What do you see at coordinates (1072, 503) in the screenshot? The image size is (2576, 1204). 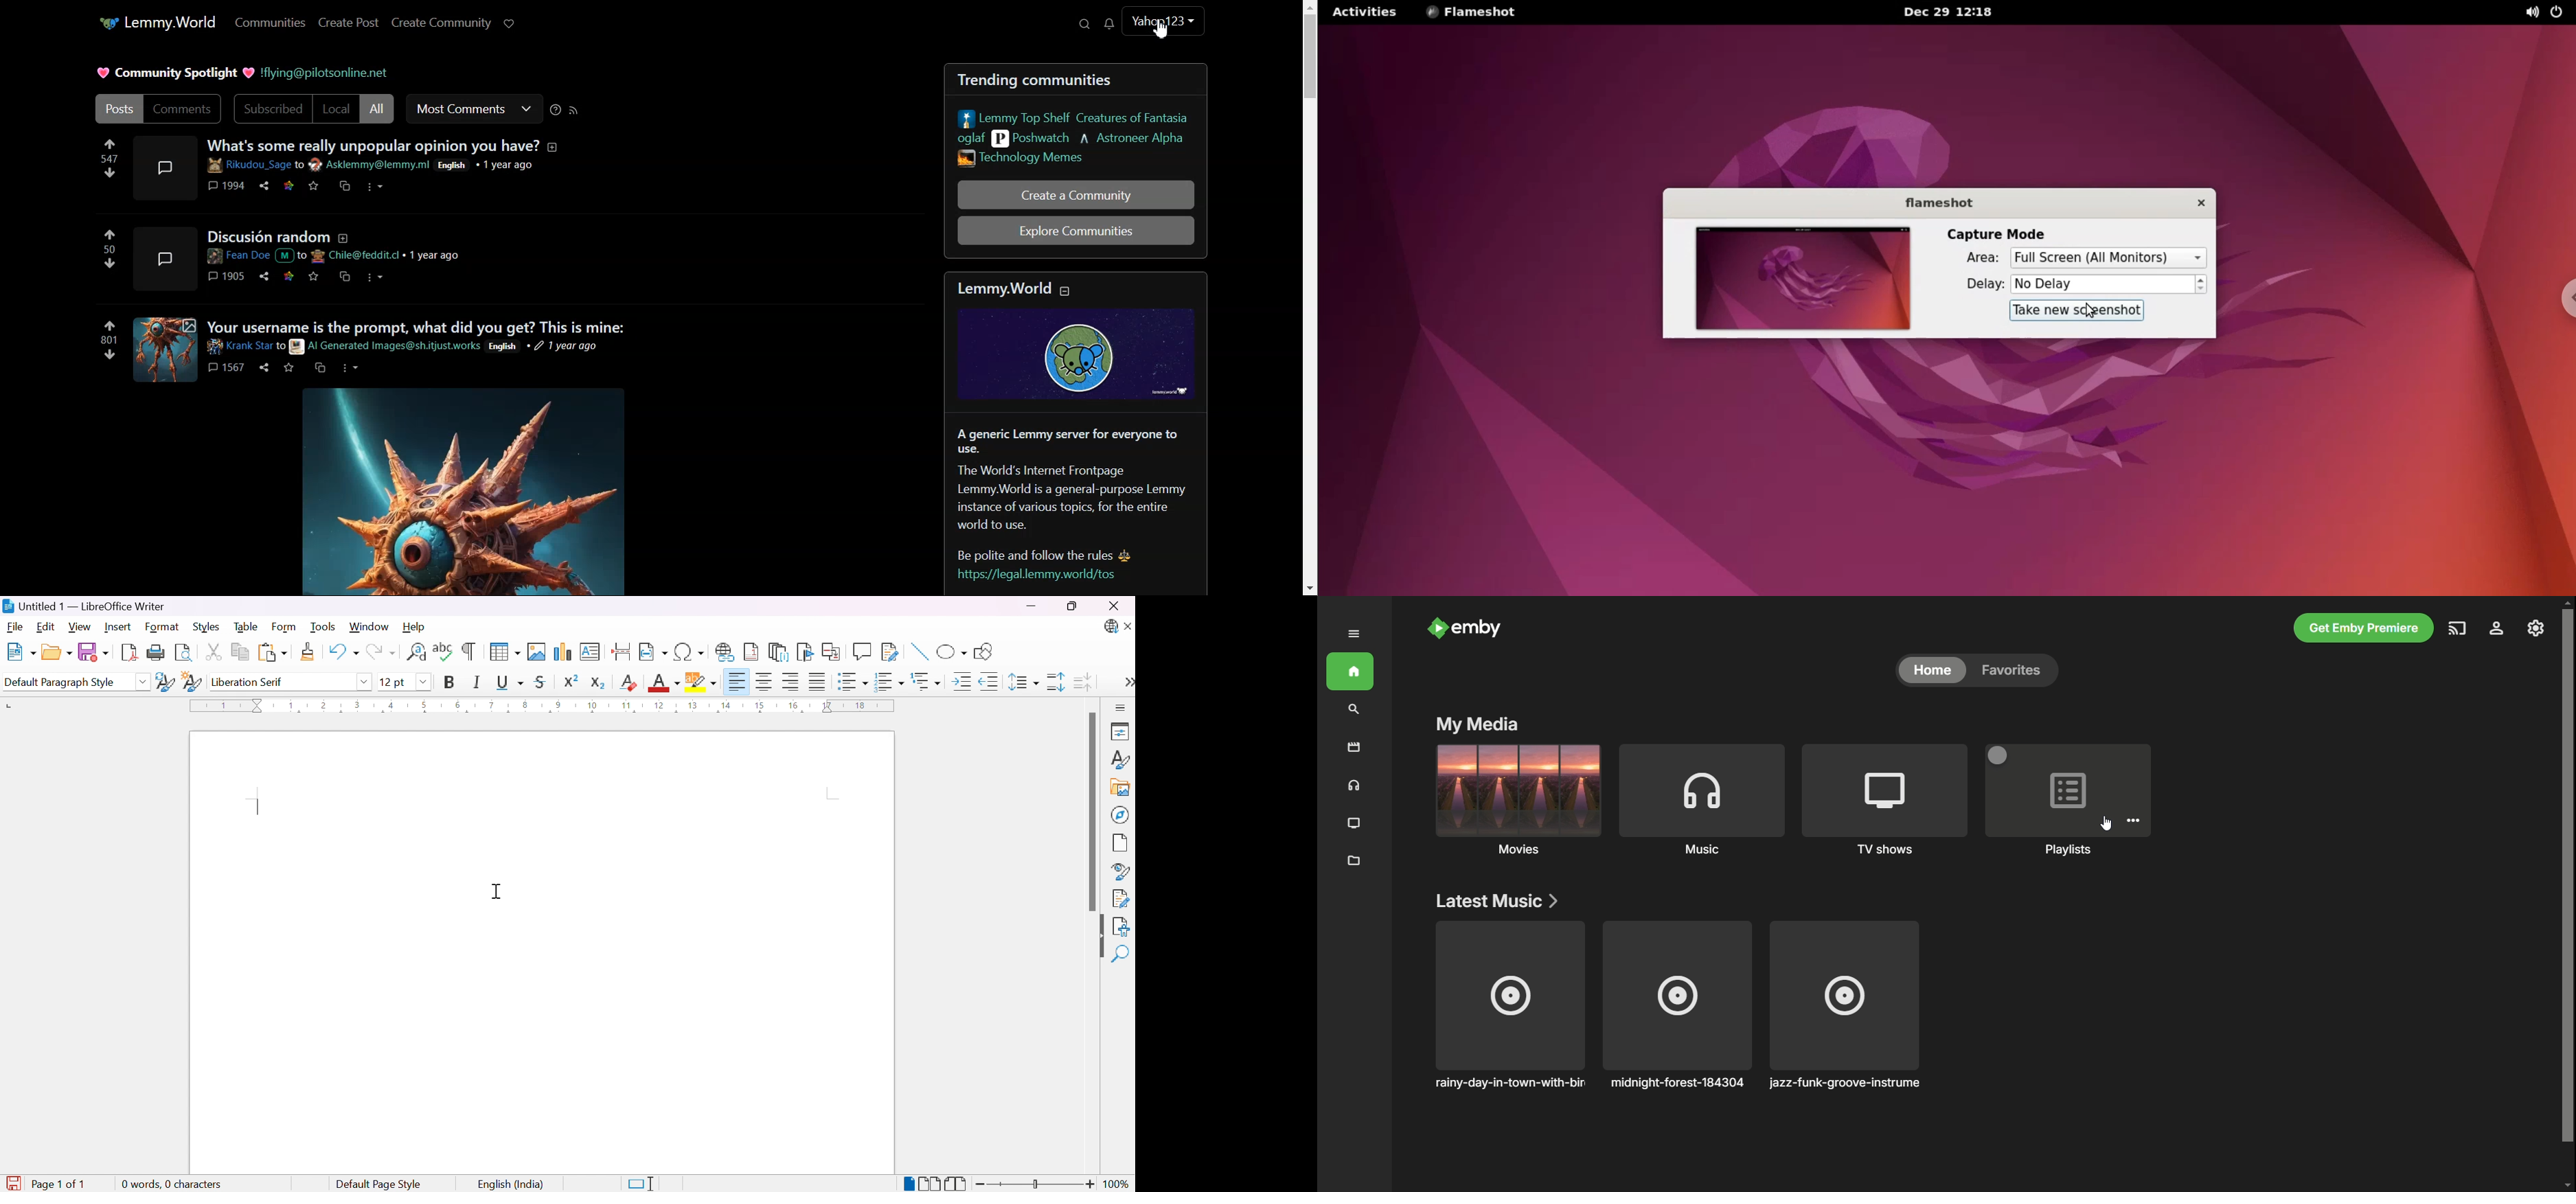 I see `Lemmy server guidelines` at bounding box center [1072, 503].